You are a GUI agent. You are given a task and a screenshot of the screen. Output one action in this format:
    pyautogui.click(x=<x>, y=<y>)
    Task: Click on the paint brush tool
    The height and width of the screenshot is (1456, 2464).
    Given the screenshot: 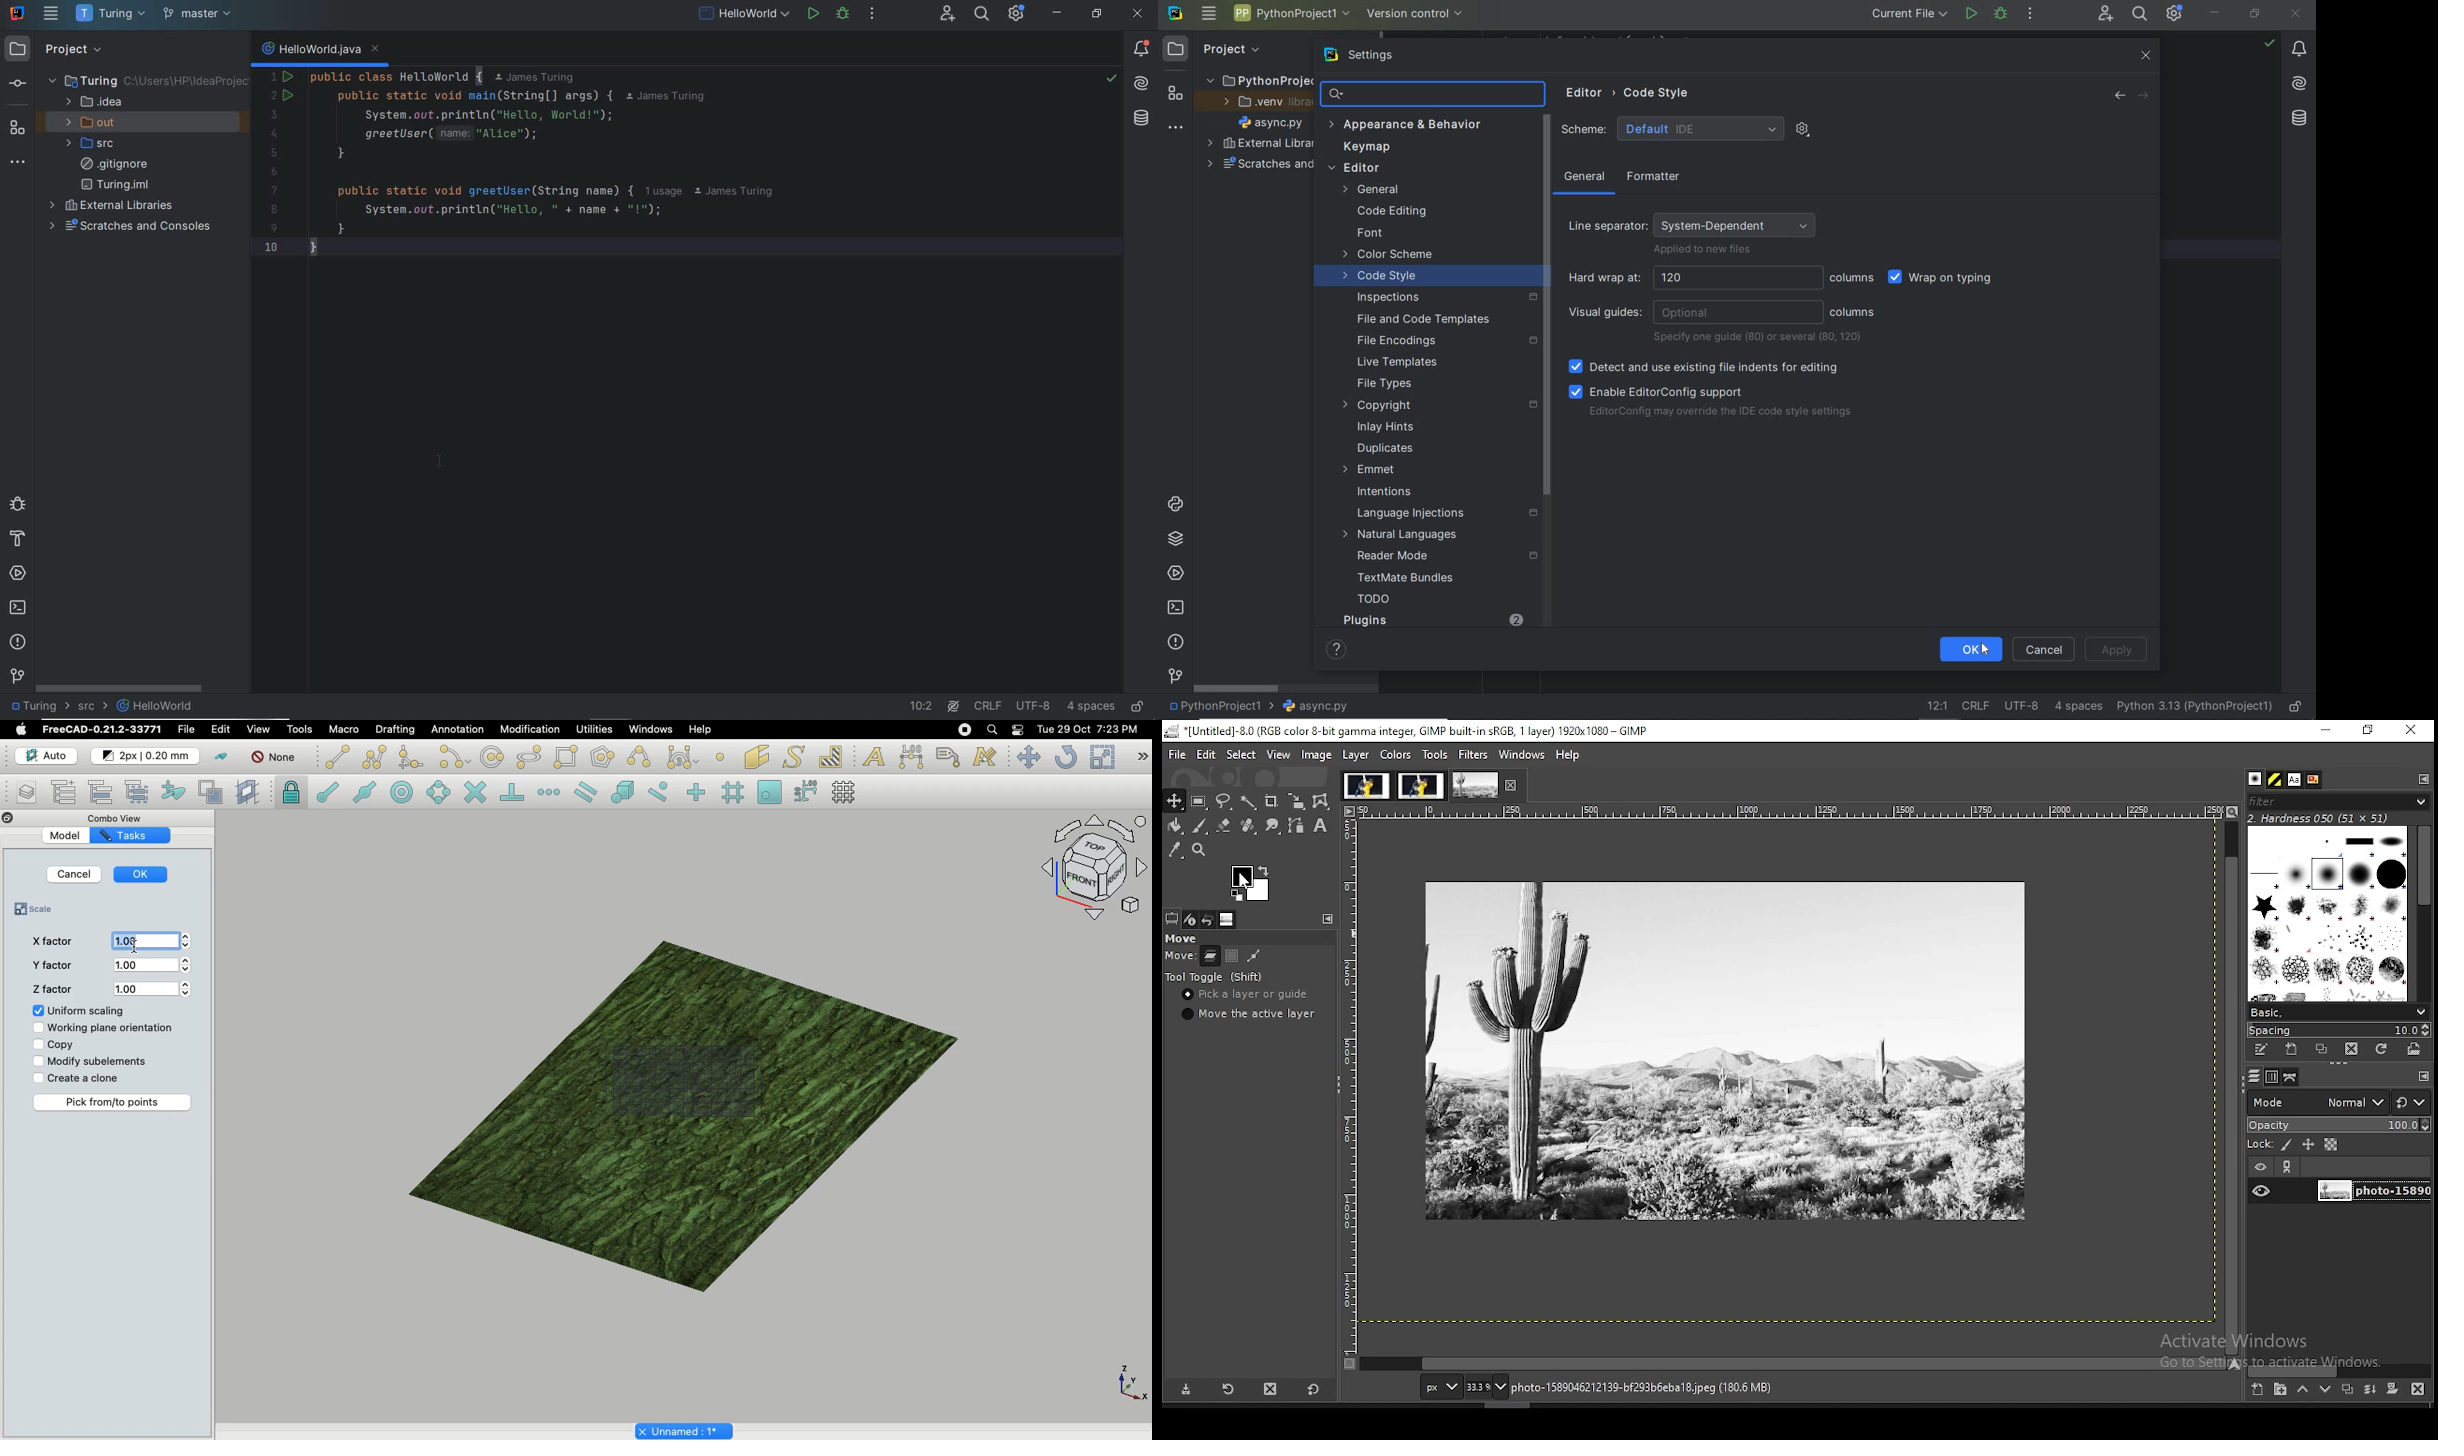 What is the action you would take?
    pyautogui.click(x=1201, y=826)
    